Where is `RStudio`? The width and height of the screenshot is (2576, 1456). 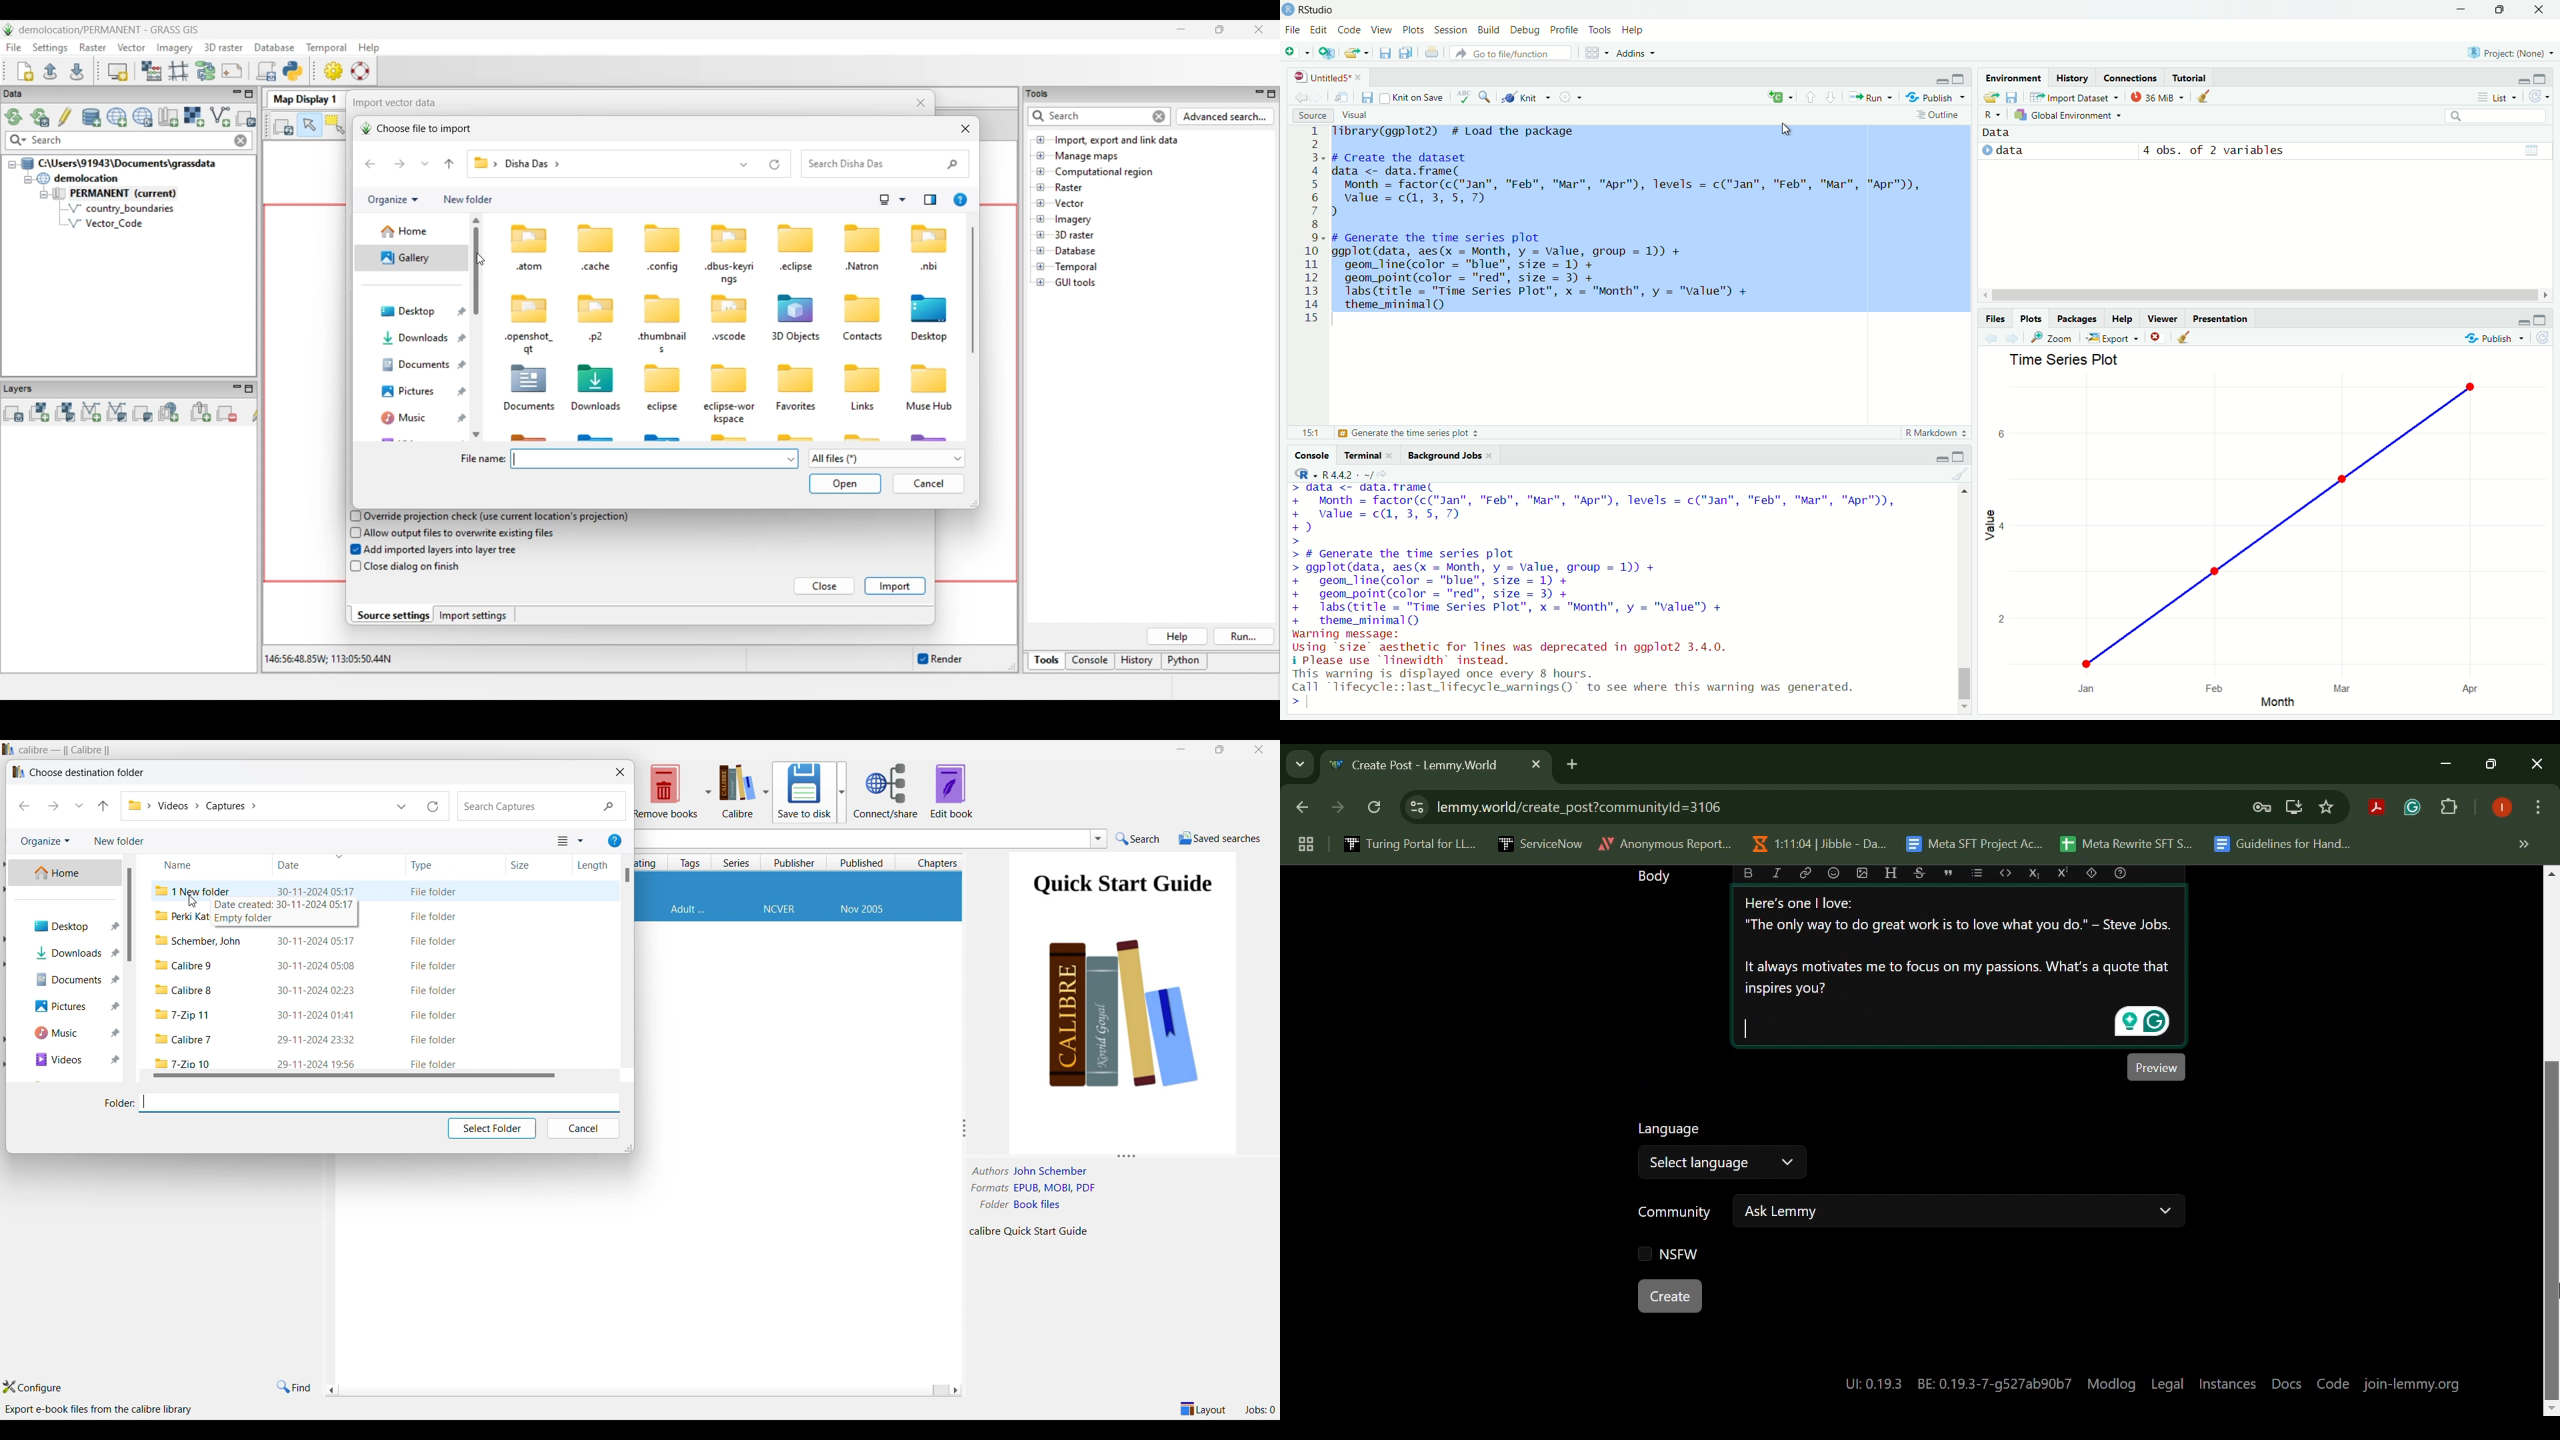
RStudio is located at coordinates (1321, 9).